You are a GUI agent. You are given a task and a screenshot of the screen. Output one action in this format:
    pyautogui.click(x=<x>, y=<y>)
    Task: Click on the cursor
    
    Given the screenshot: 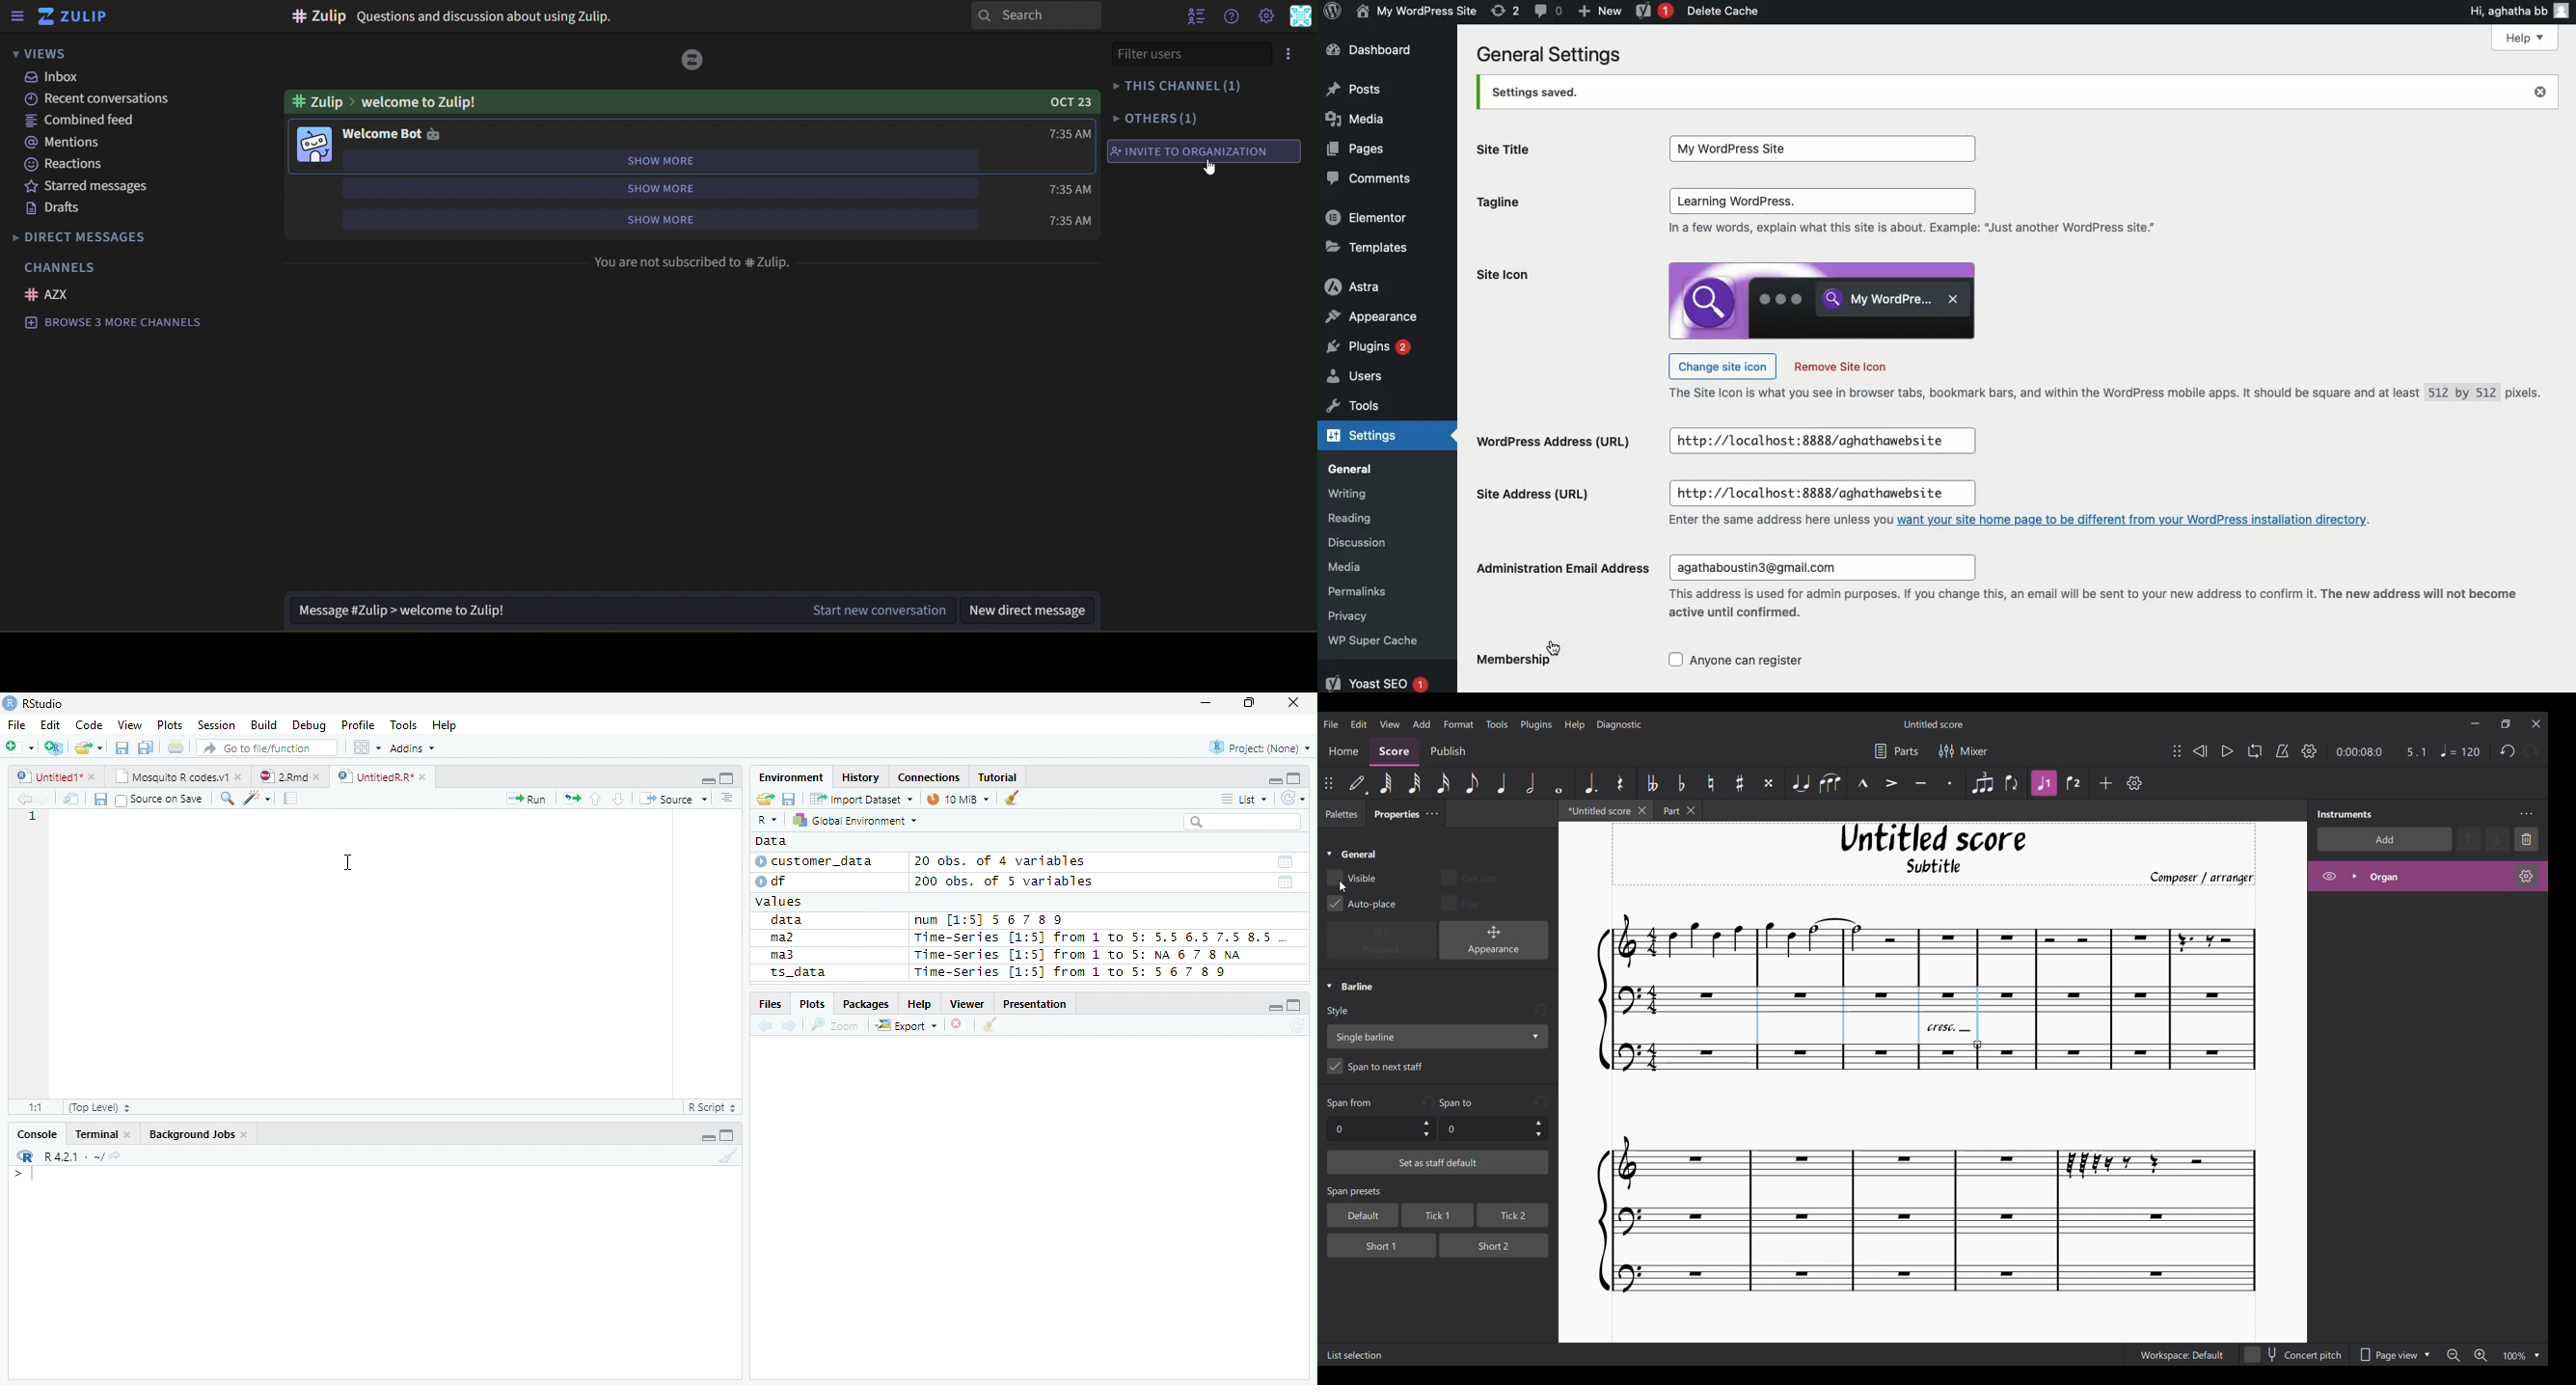 What is the action you would take?
    pyautogui.click(x=1205, y=167)
    